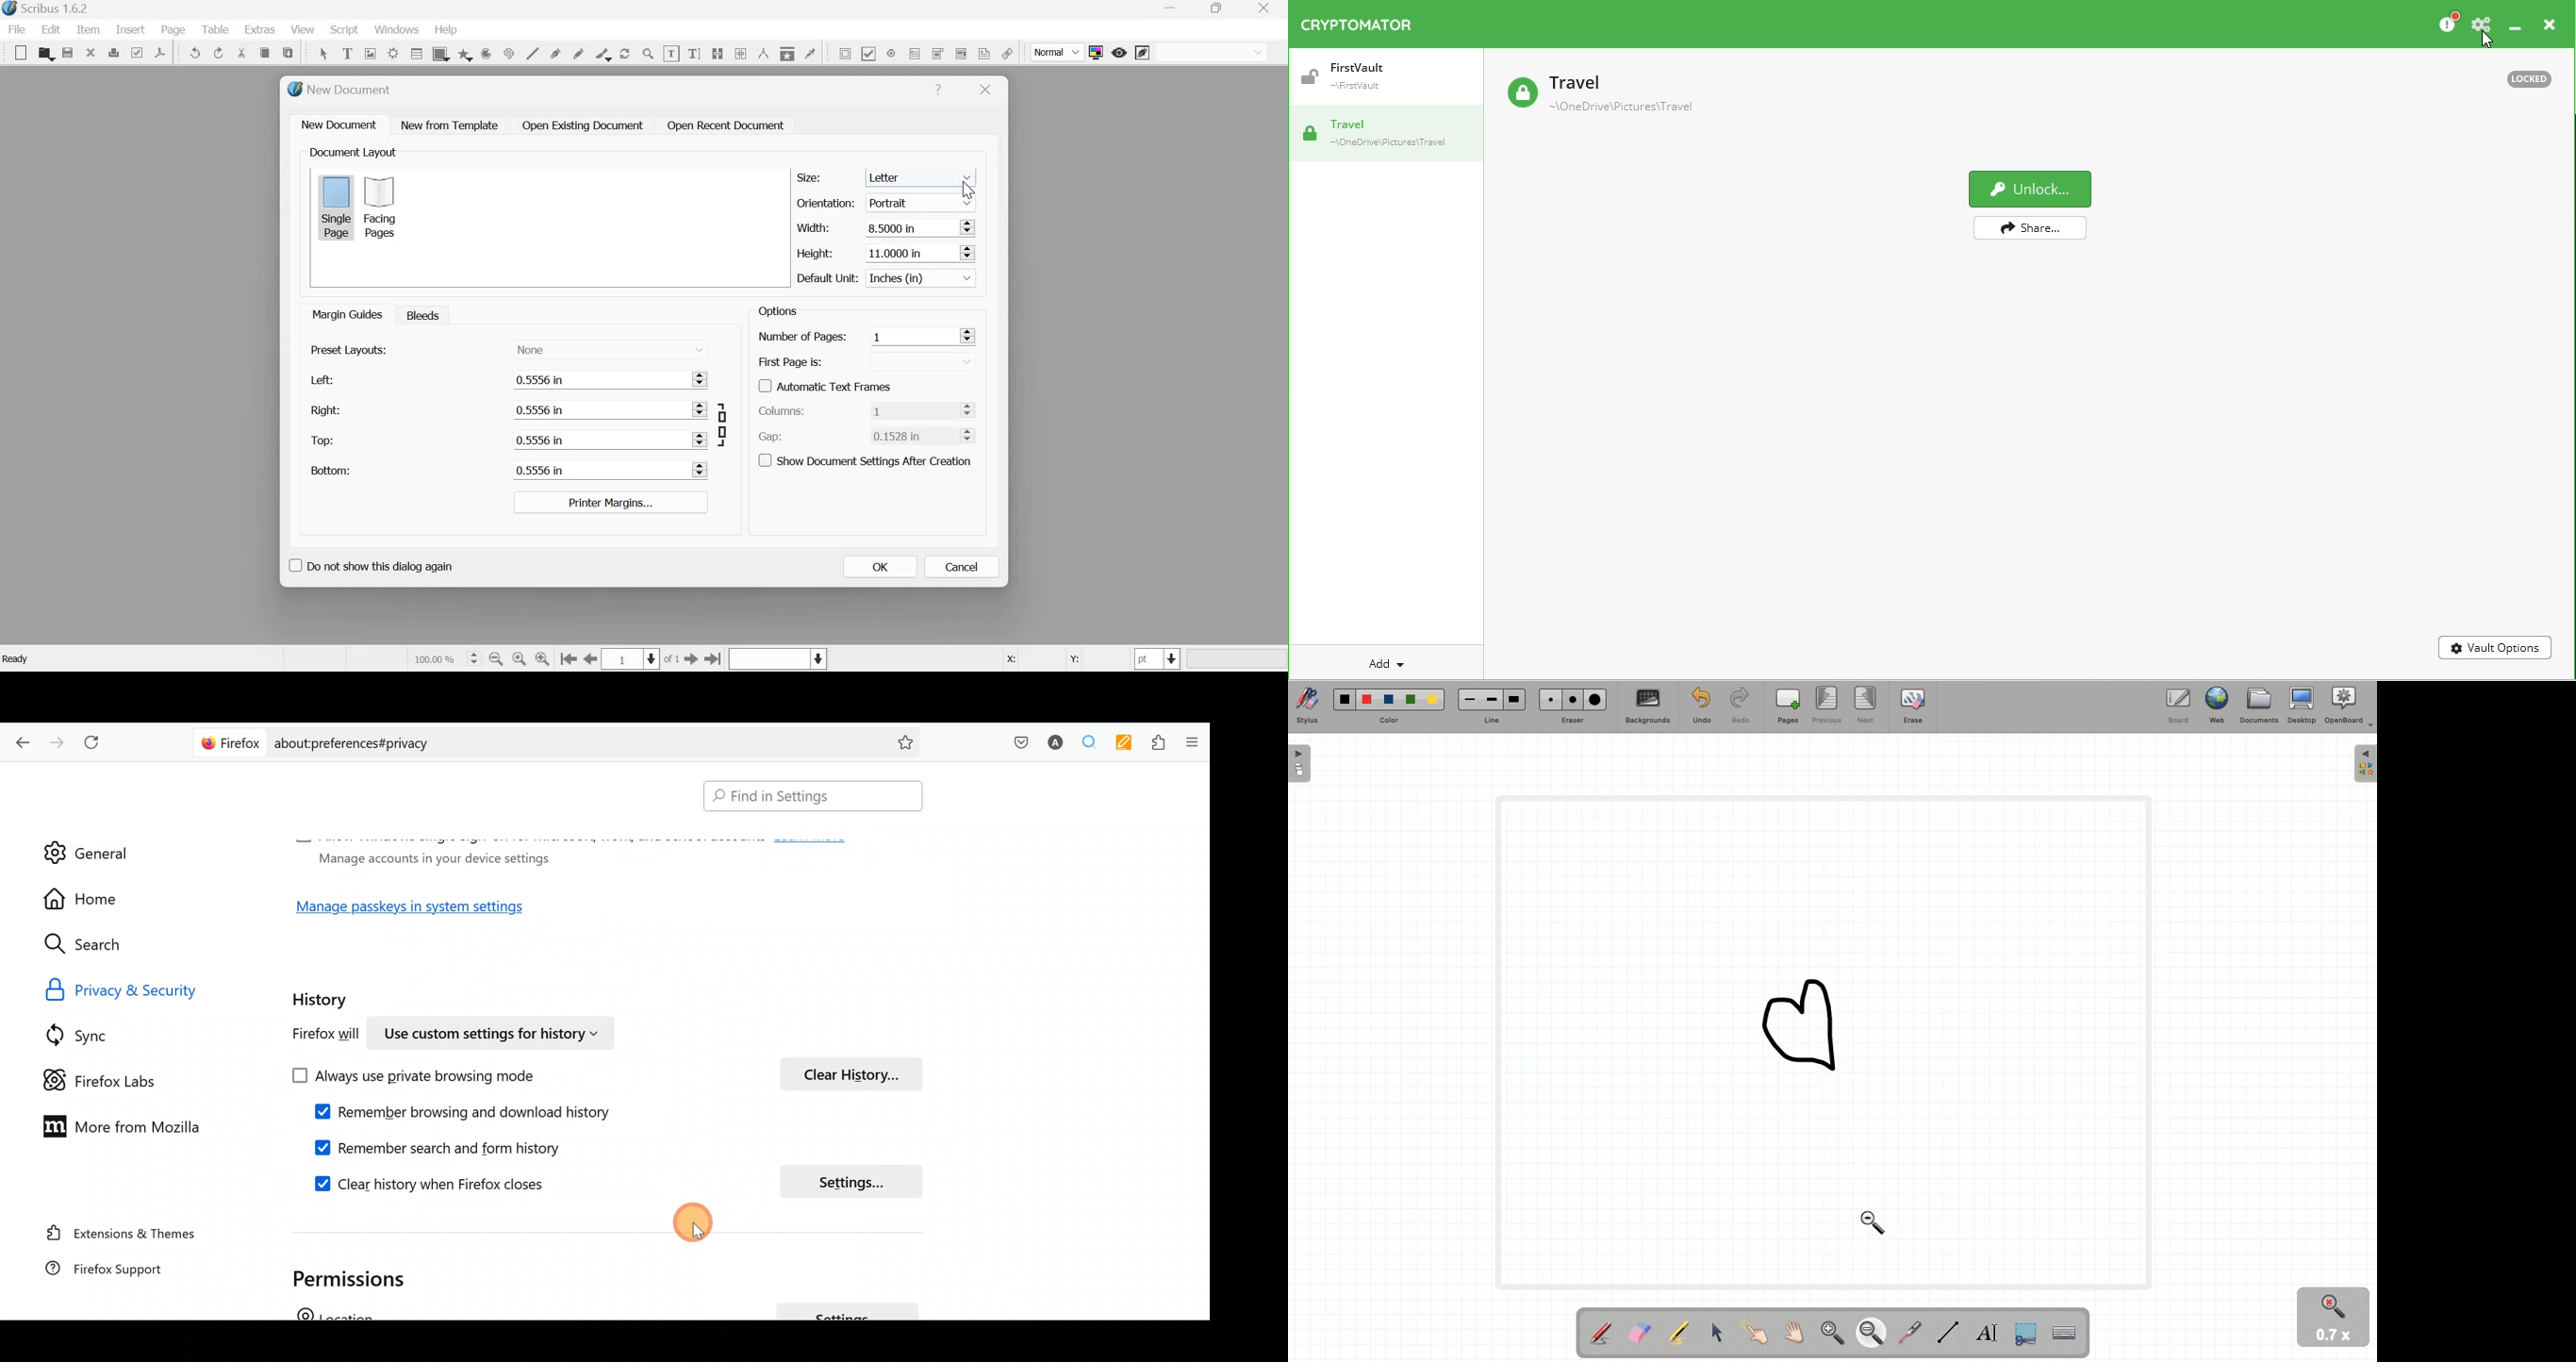 The width and height of the screenshot is (2576, 1372). What do you see at coordinates (923, 175) in the screenshot?
I see `Letter` at bounding box center [923, 175].